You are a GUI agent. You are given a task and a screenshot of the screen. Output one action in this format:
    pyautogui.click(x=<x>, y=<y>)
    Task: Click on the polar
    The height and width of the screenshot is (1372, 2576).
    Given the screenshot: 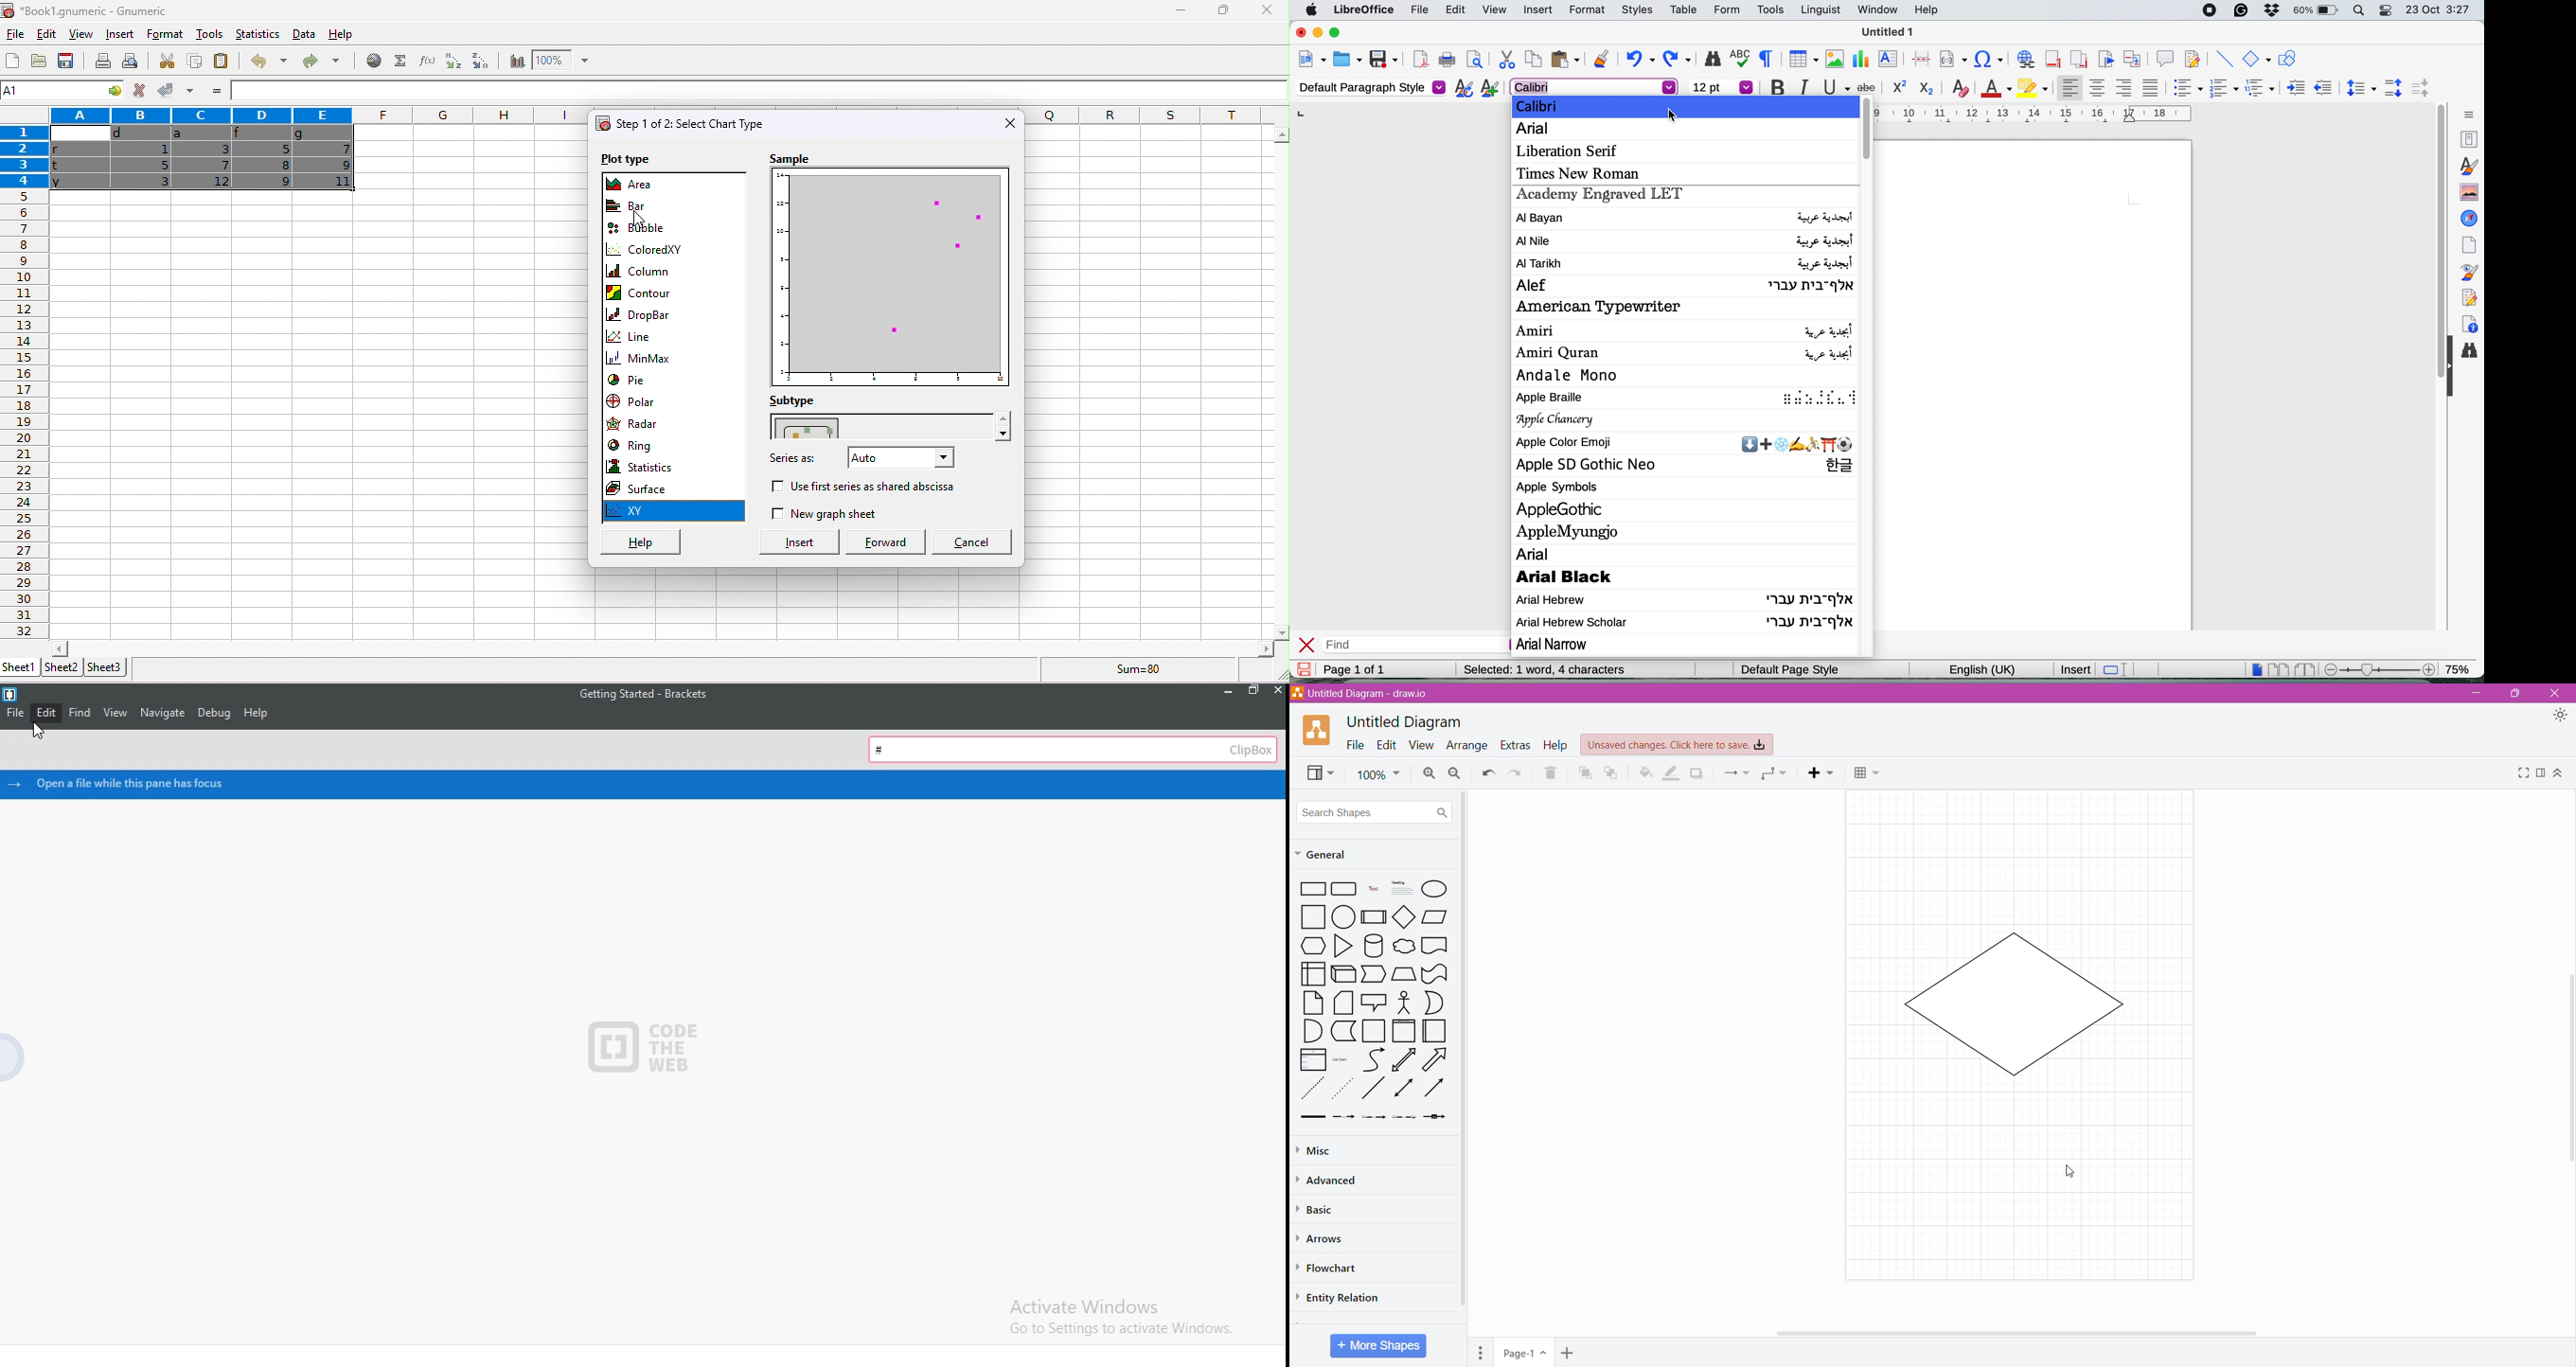 What is the action you would take?
    pyautogui.click(x=641, y=402)
    